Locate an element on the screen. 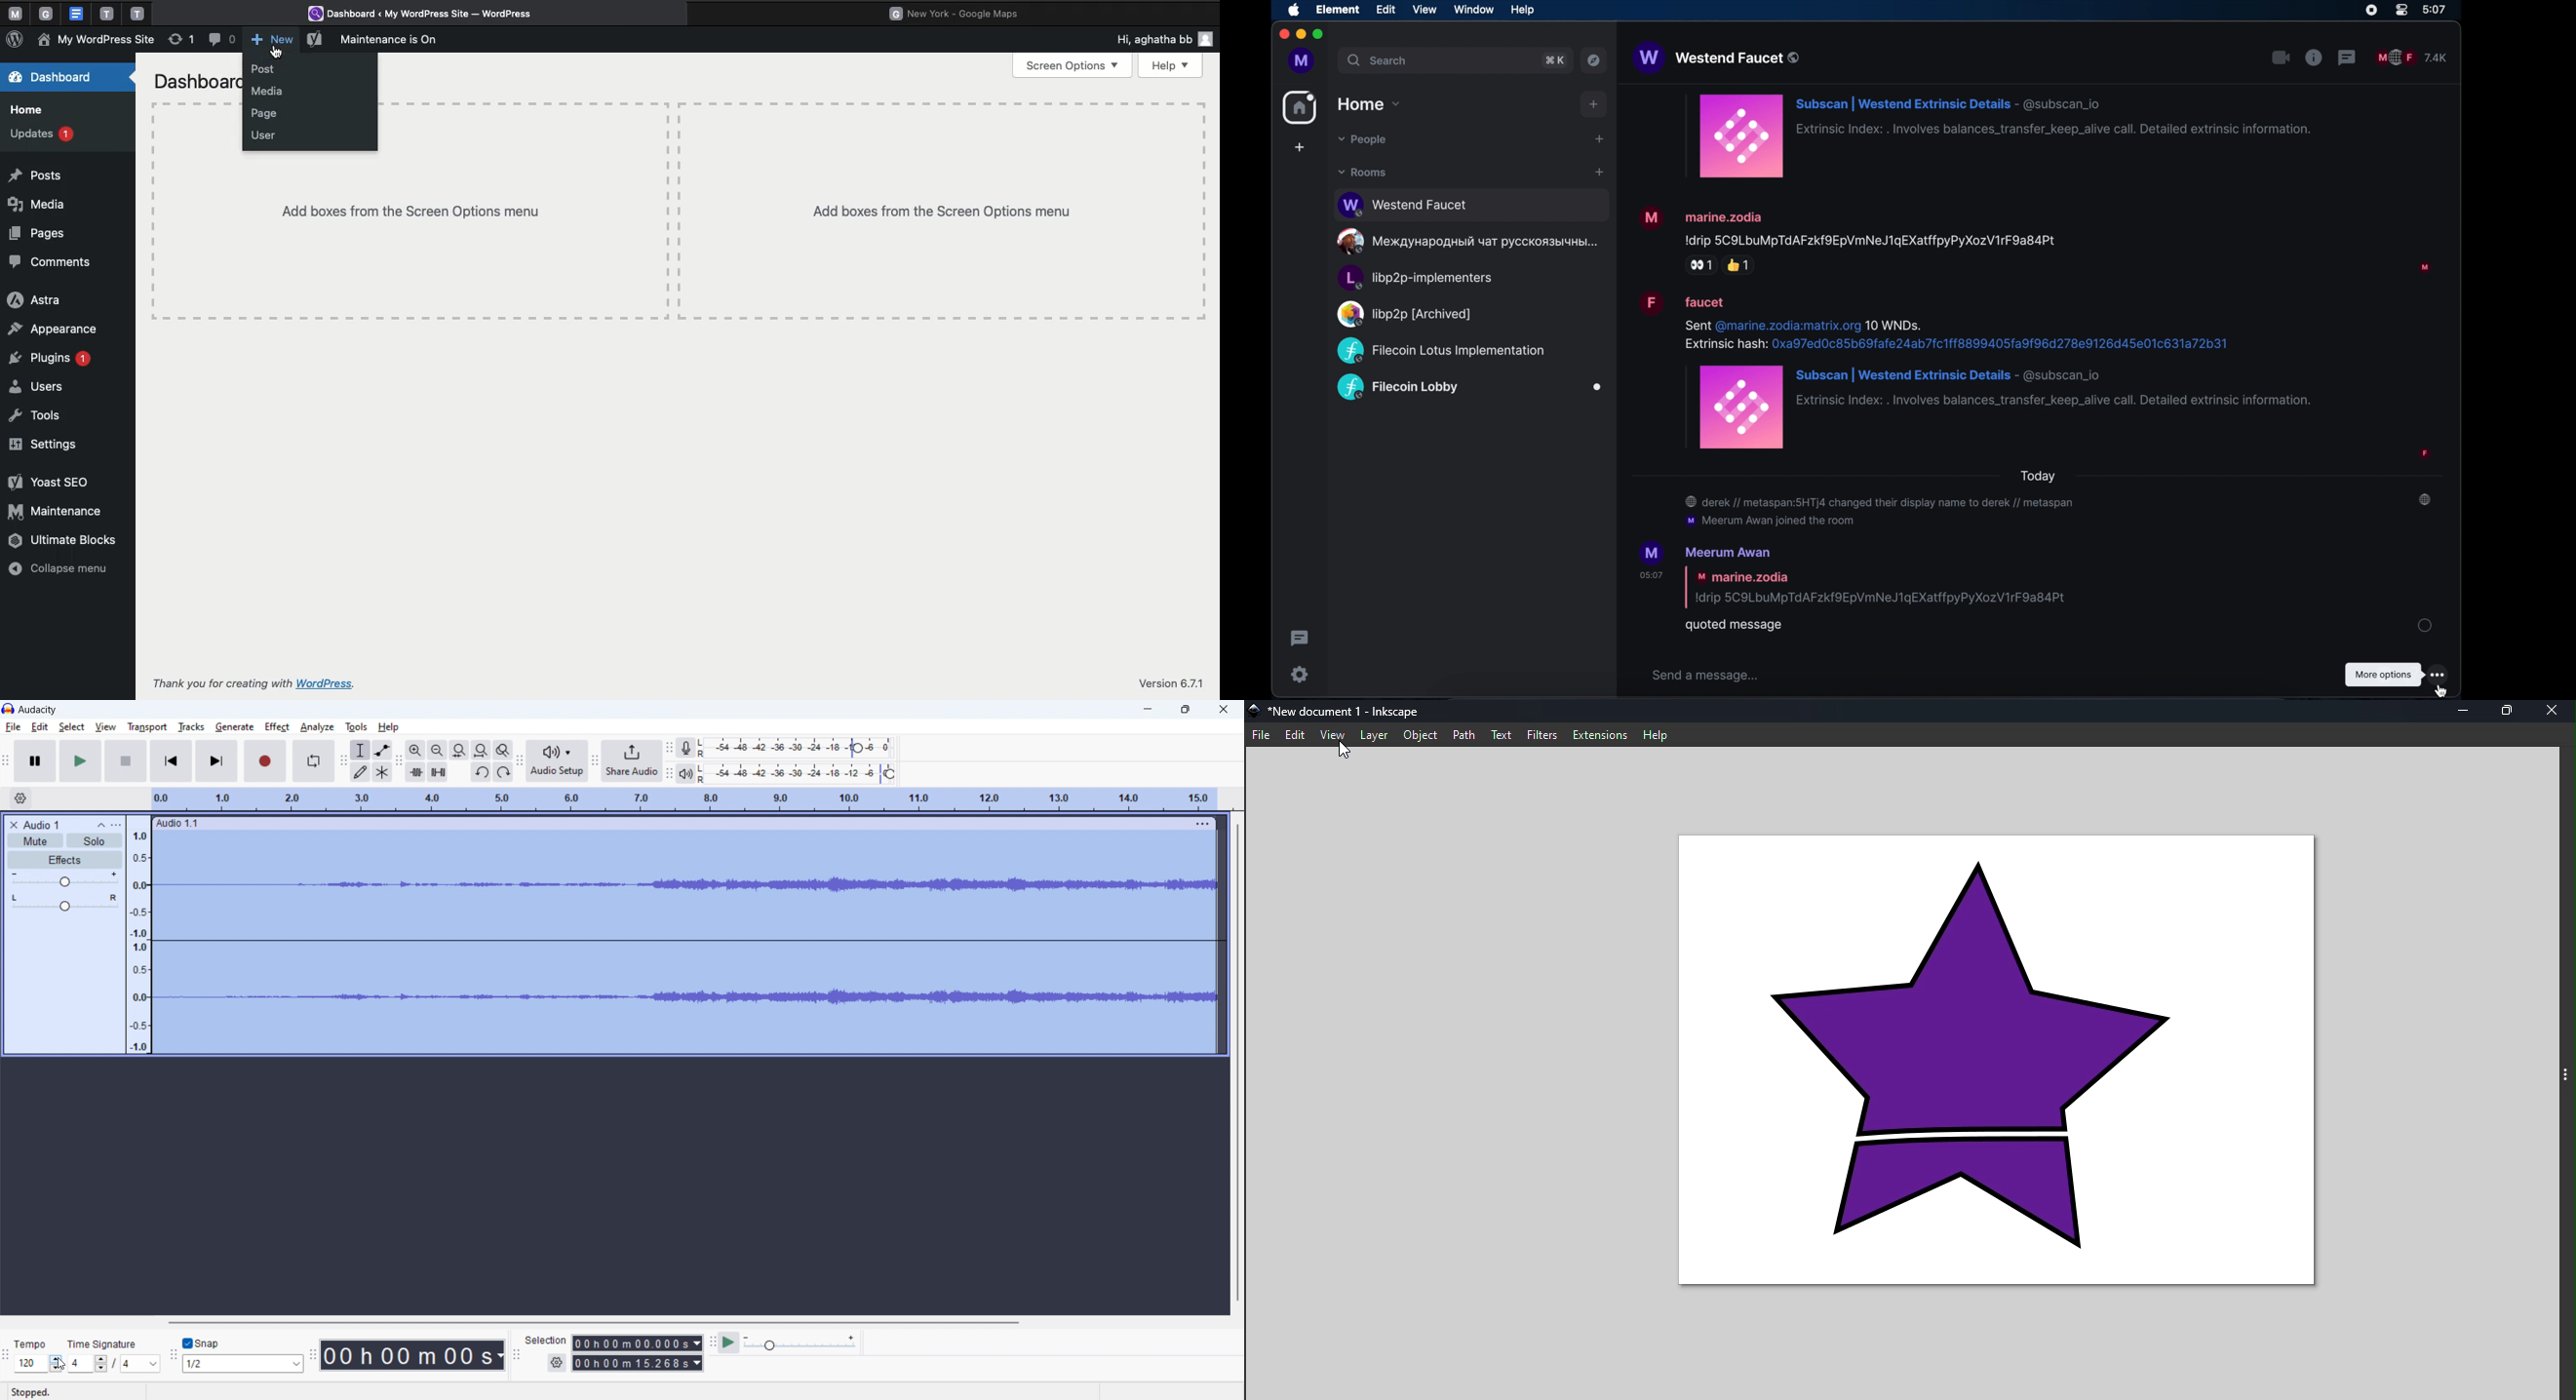 Image resolution: width=2576 pixels, height=1400 pixels. cursor is located at coordinates (277, 52).